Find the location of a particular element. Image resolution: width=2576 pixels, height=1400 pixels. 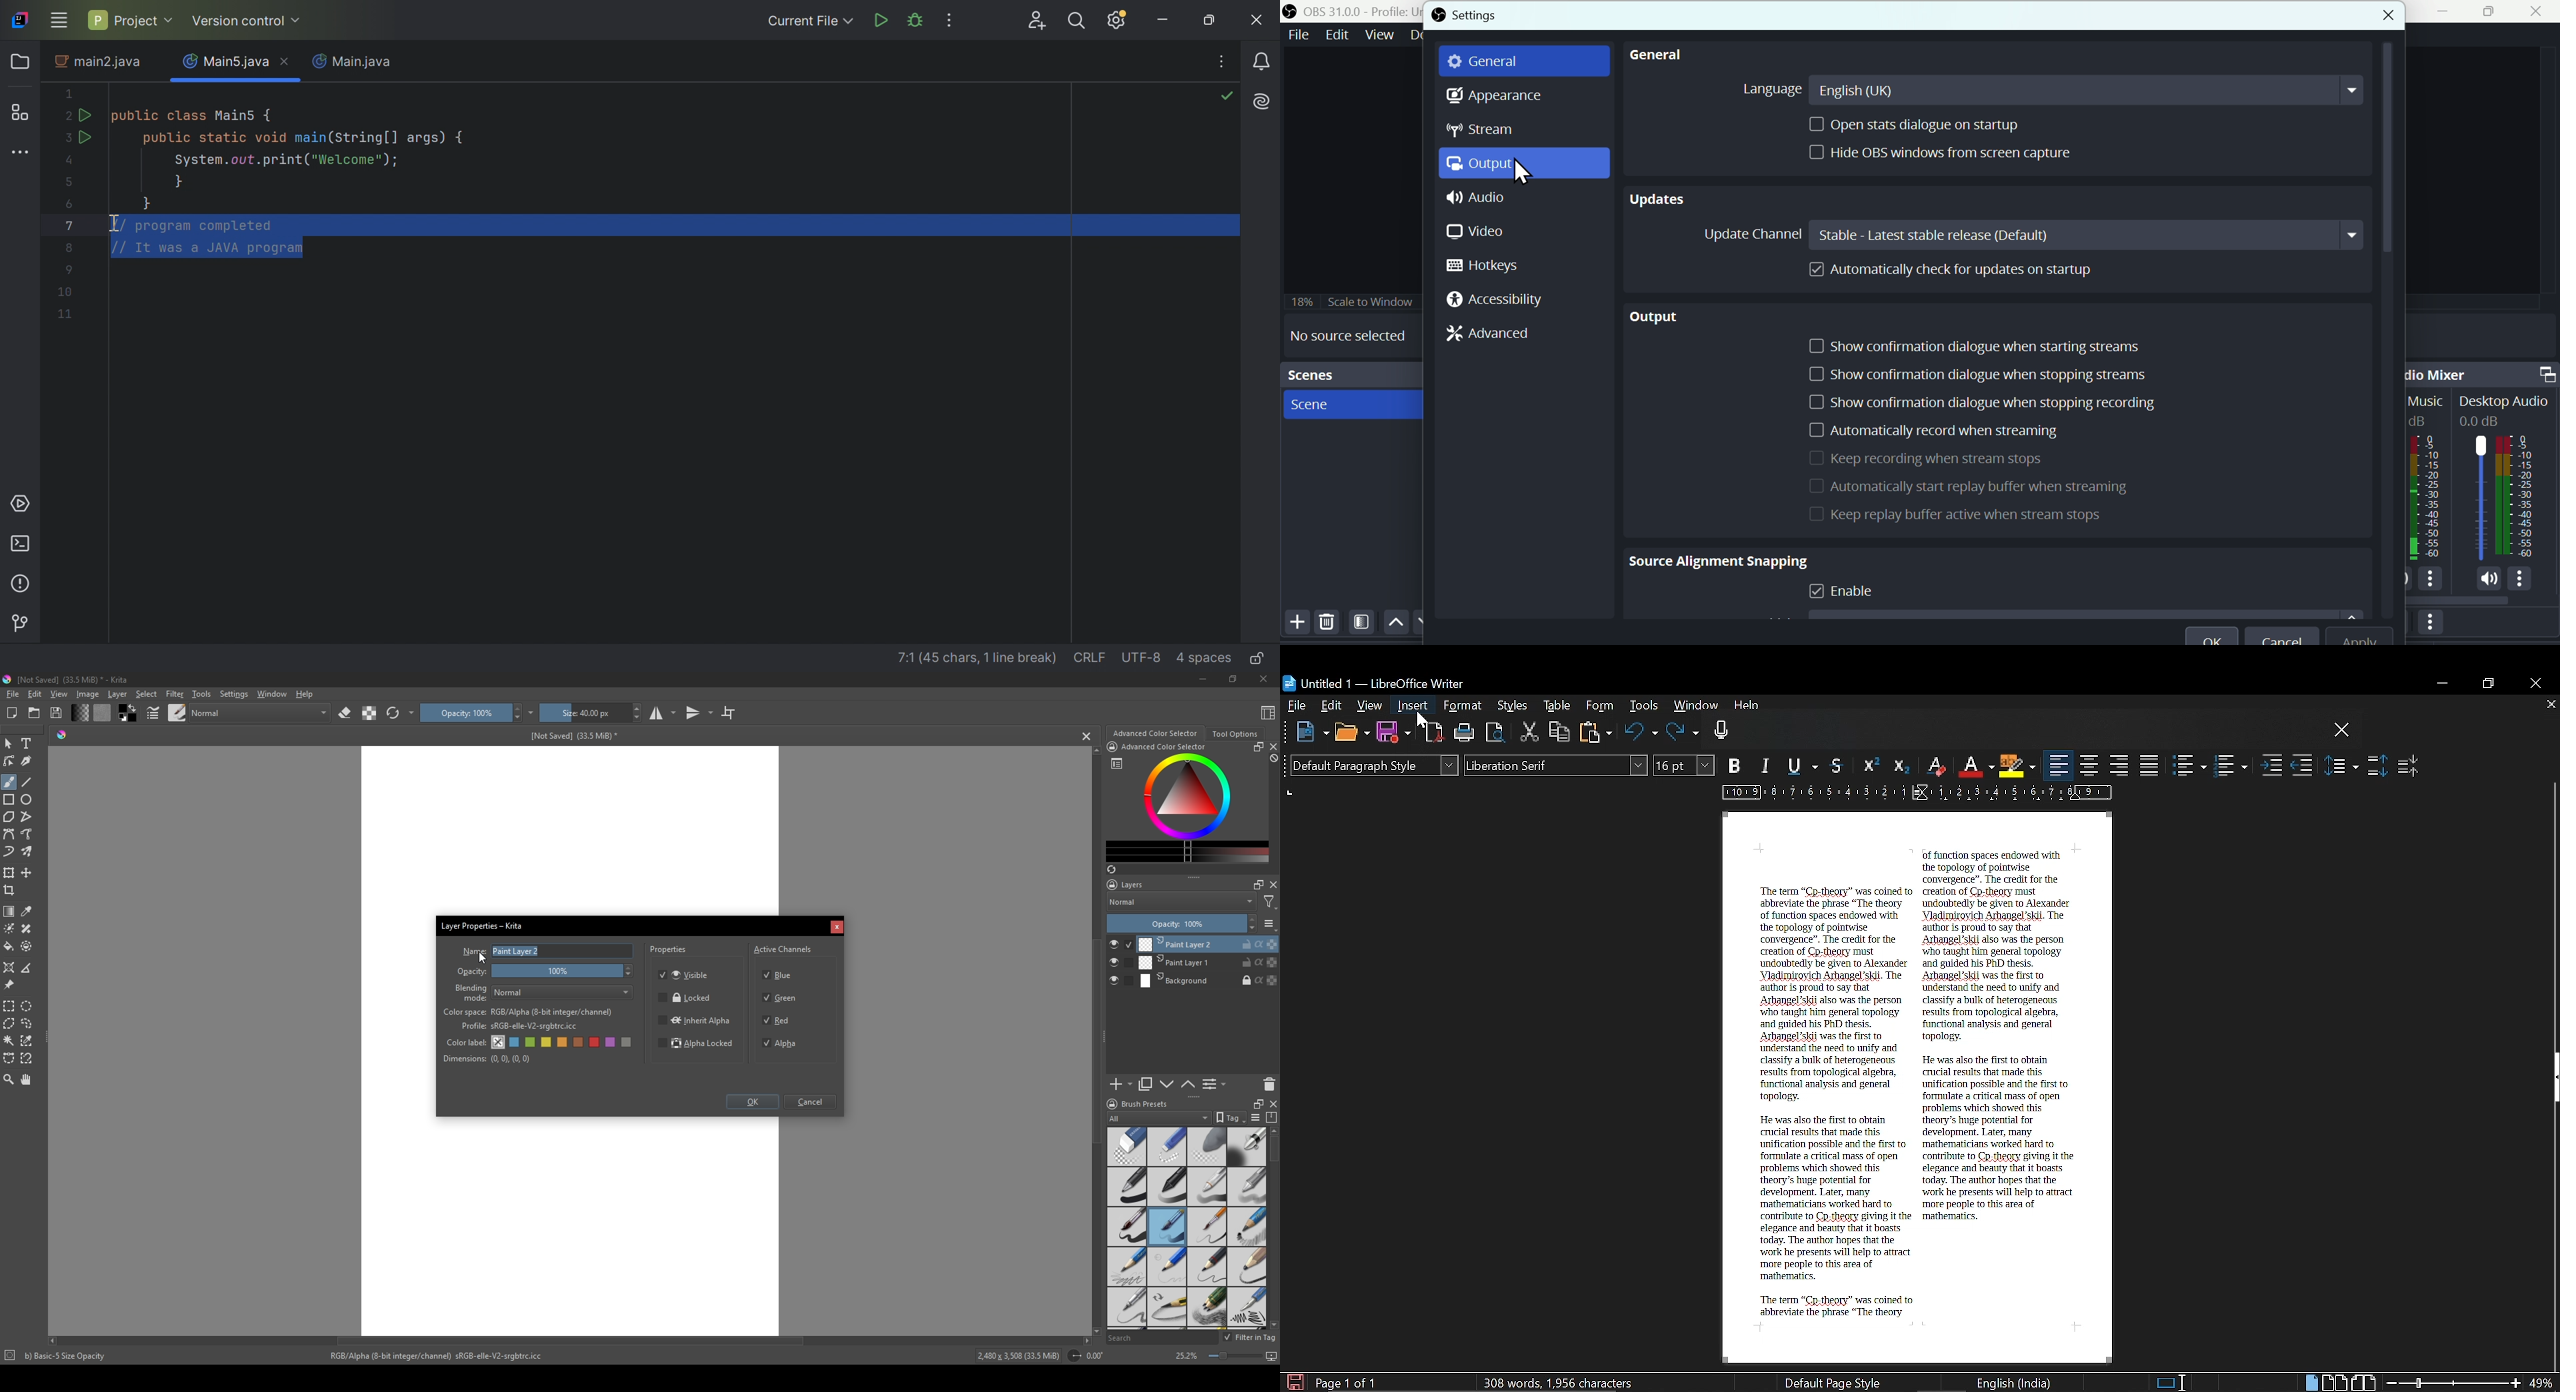

Close is located at coordinates (1261, 680).